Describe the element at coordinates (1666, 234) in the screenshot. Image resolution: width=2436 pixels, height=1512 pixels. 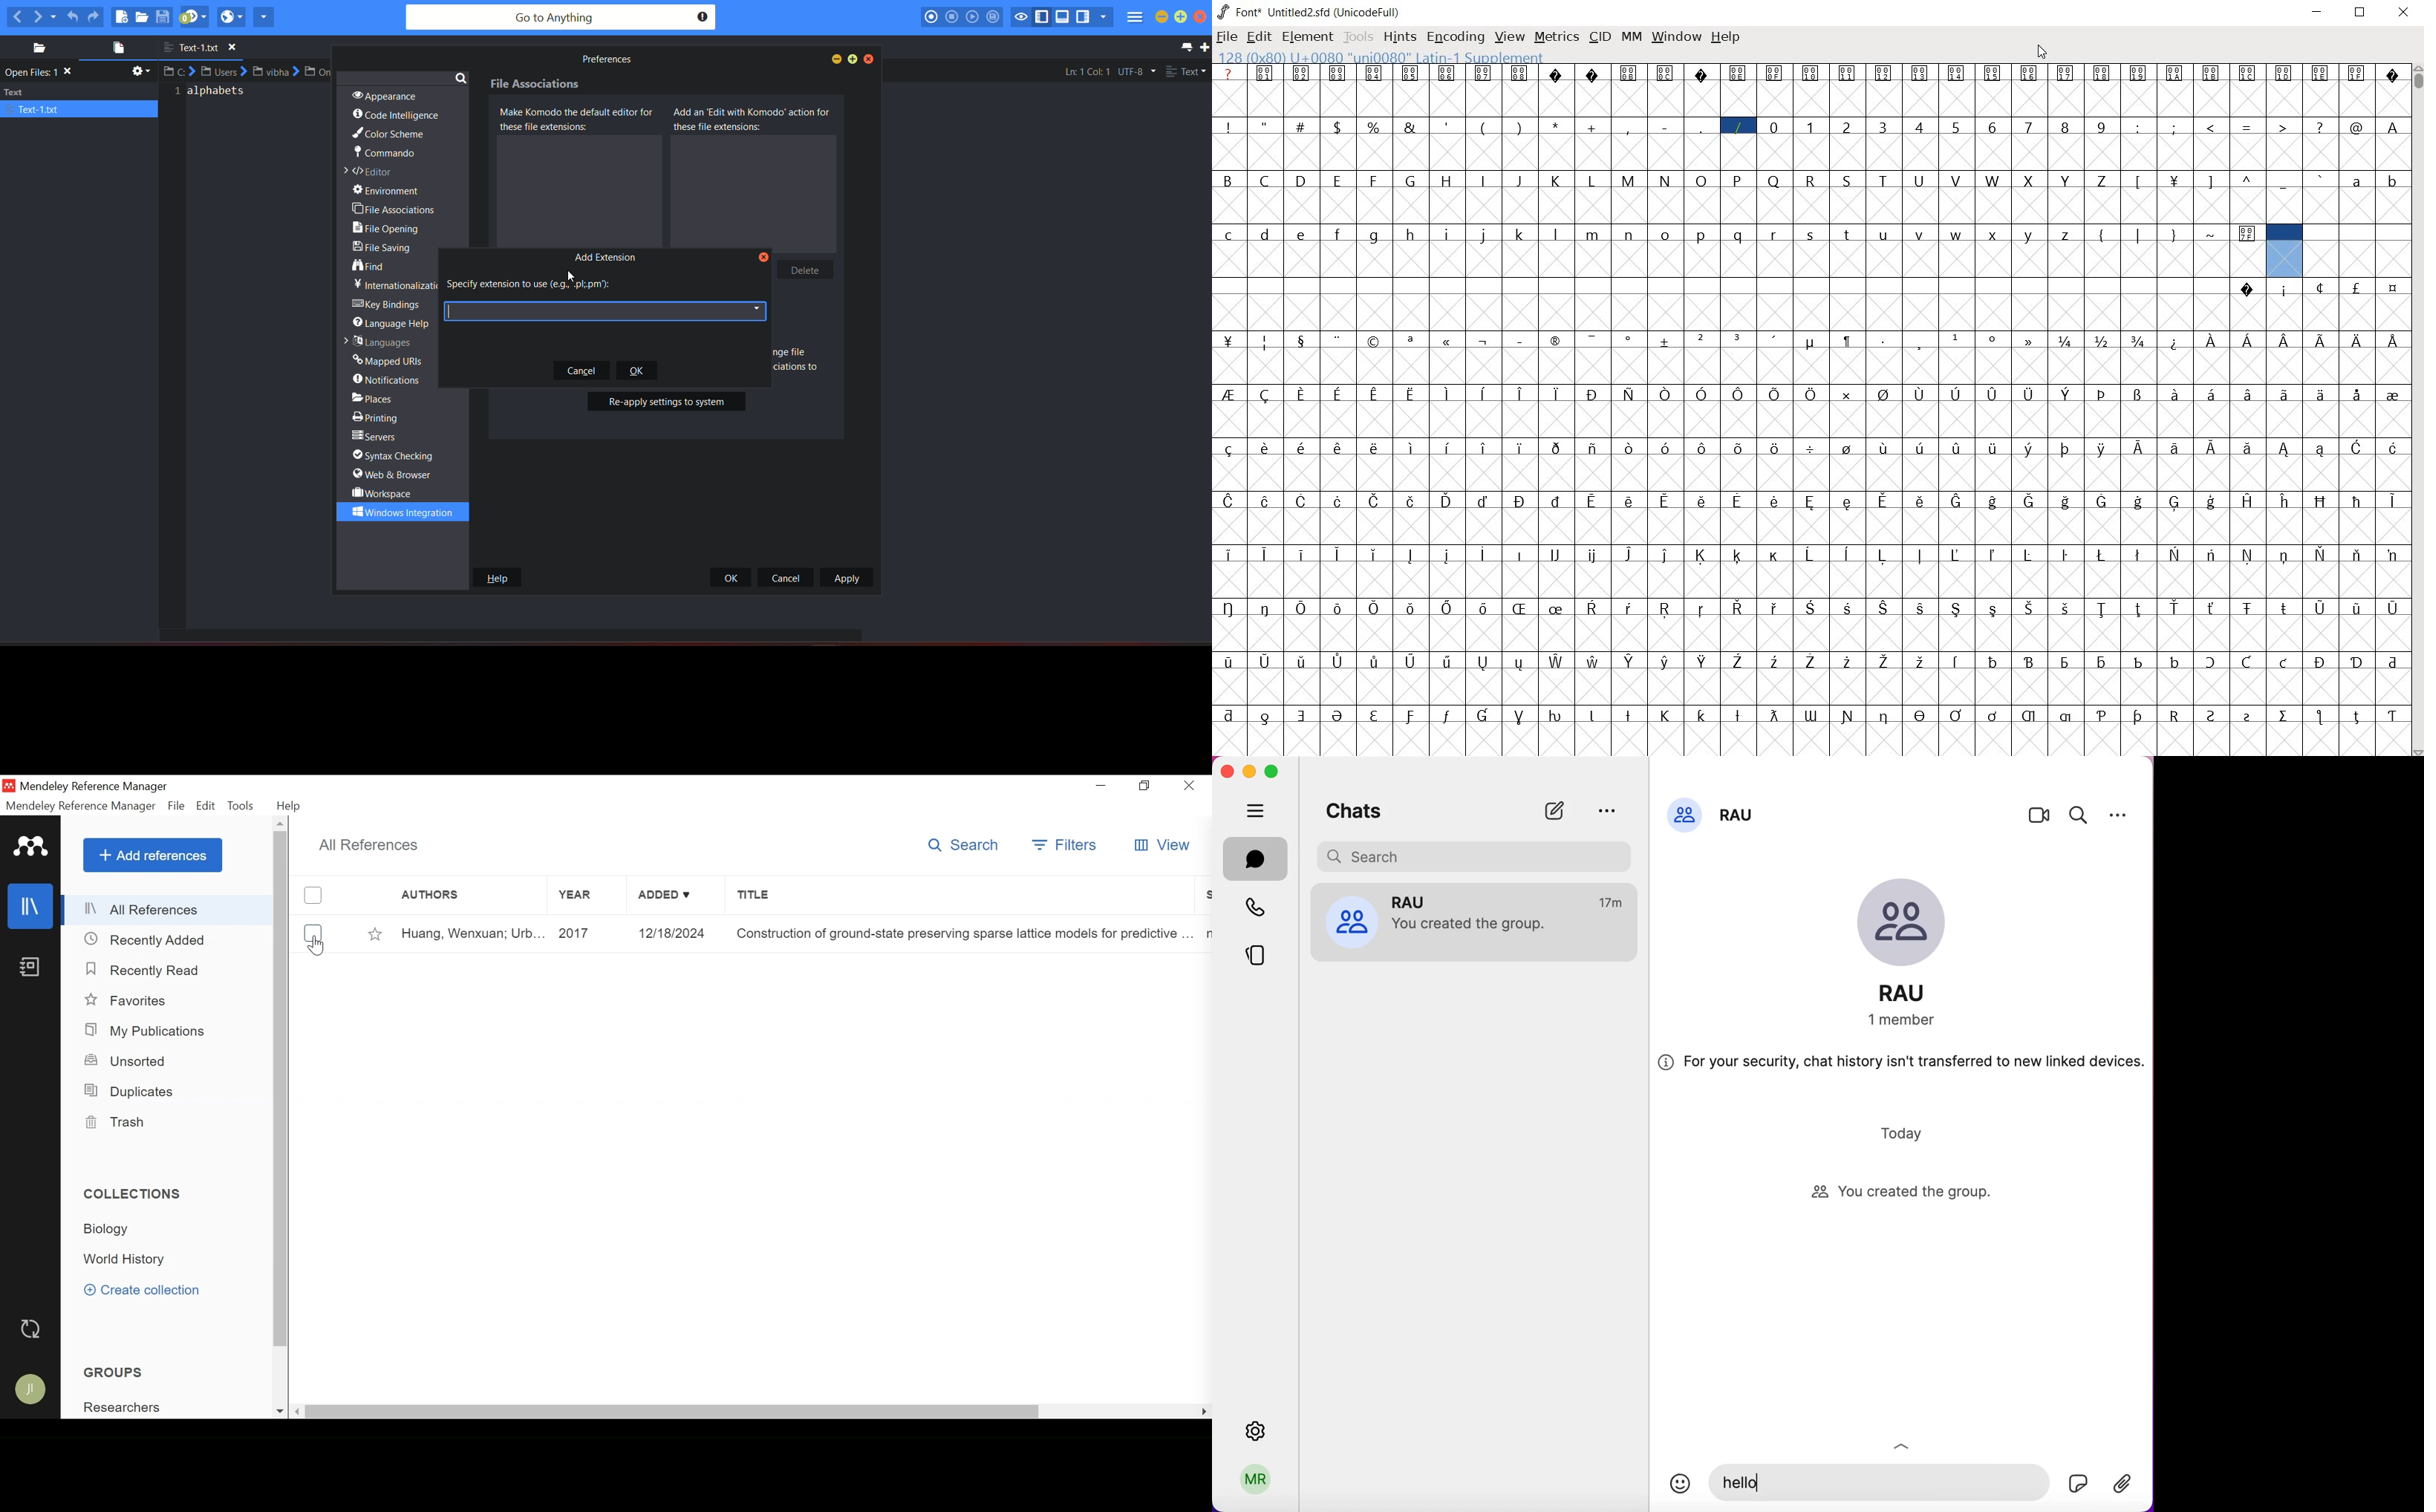
I see `o` at that location.